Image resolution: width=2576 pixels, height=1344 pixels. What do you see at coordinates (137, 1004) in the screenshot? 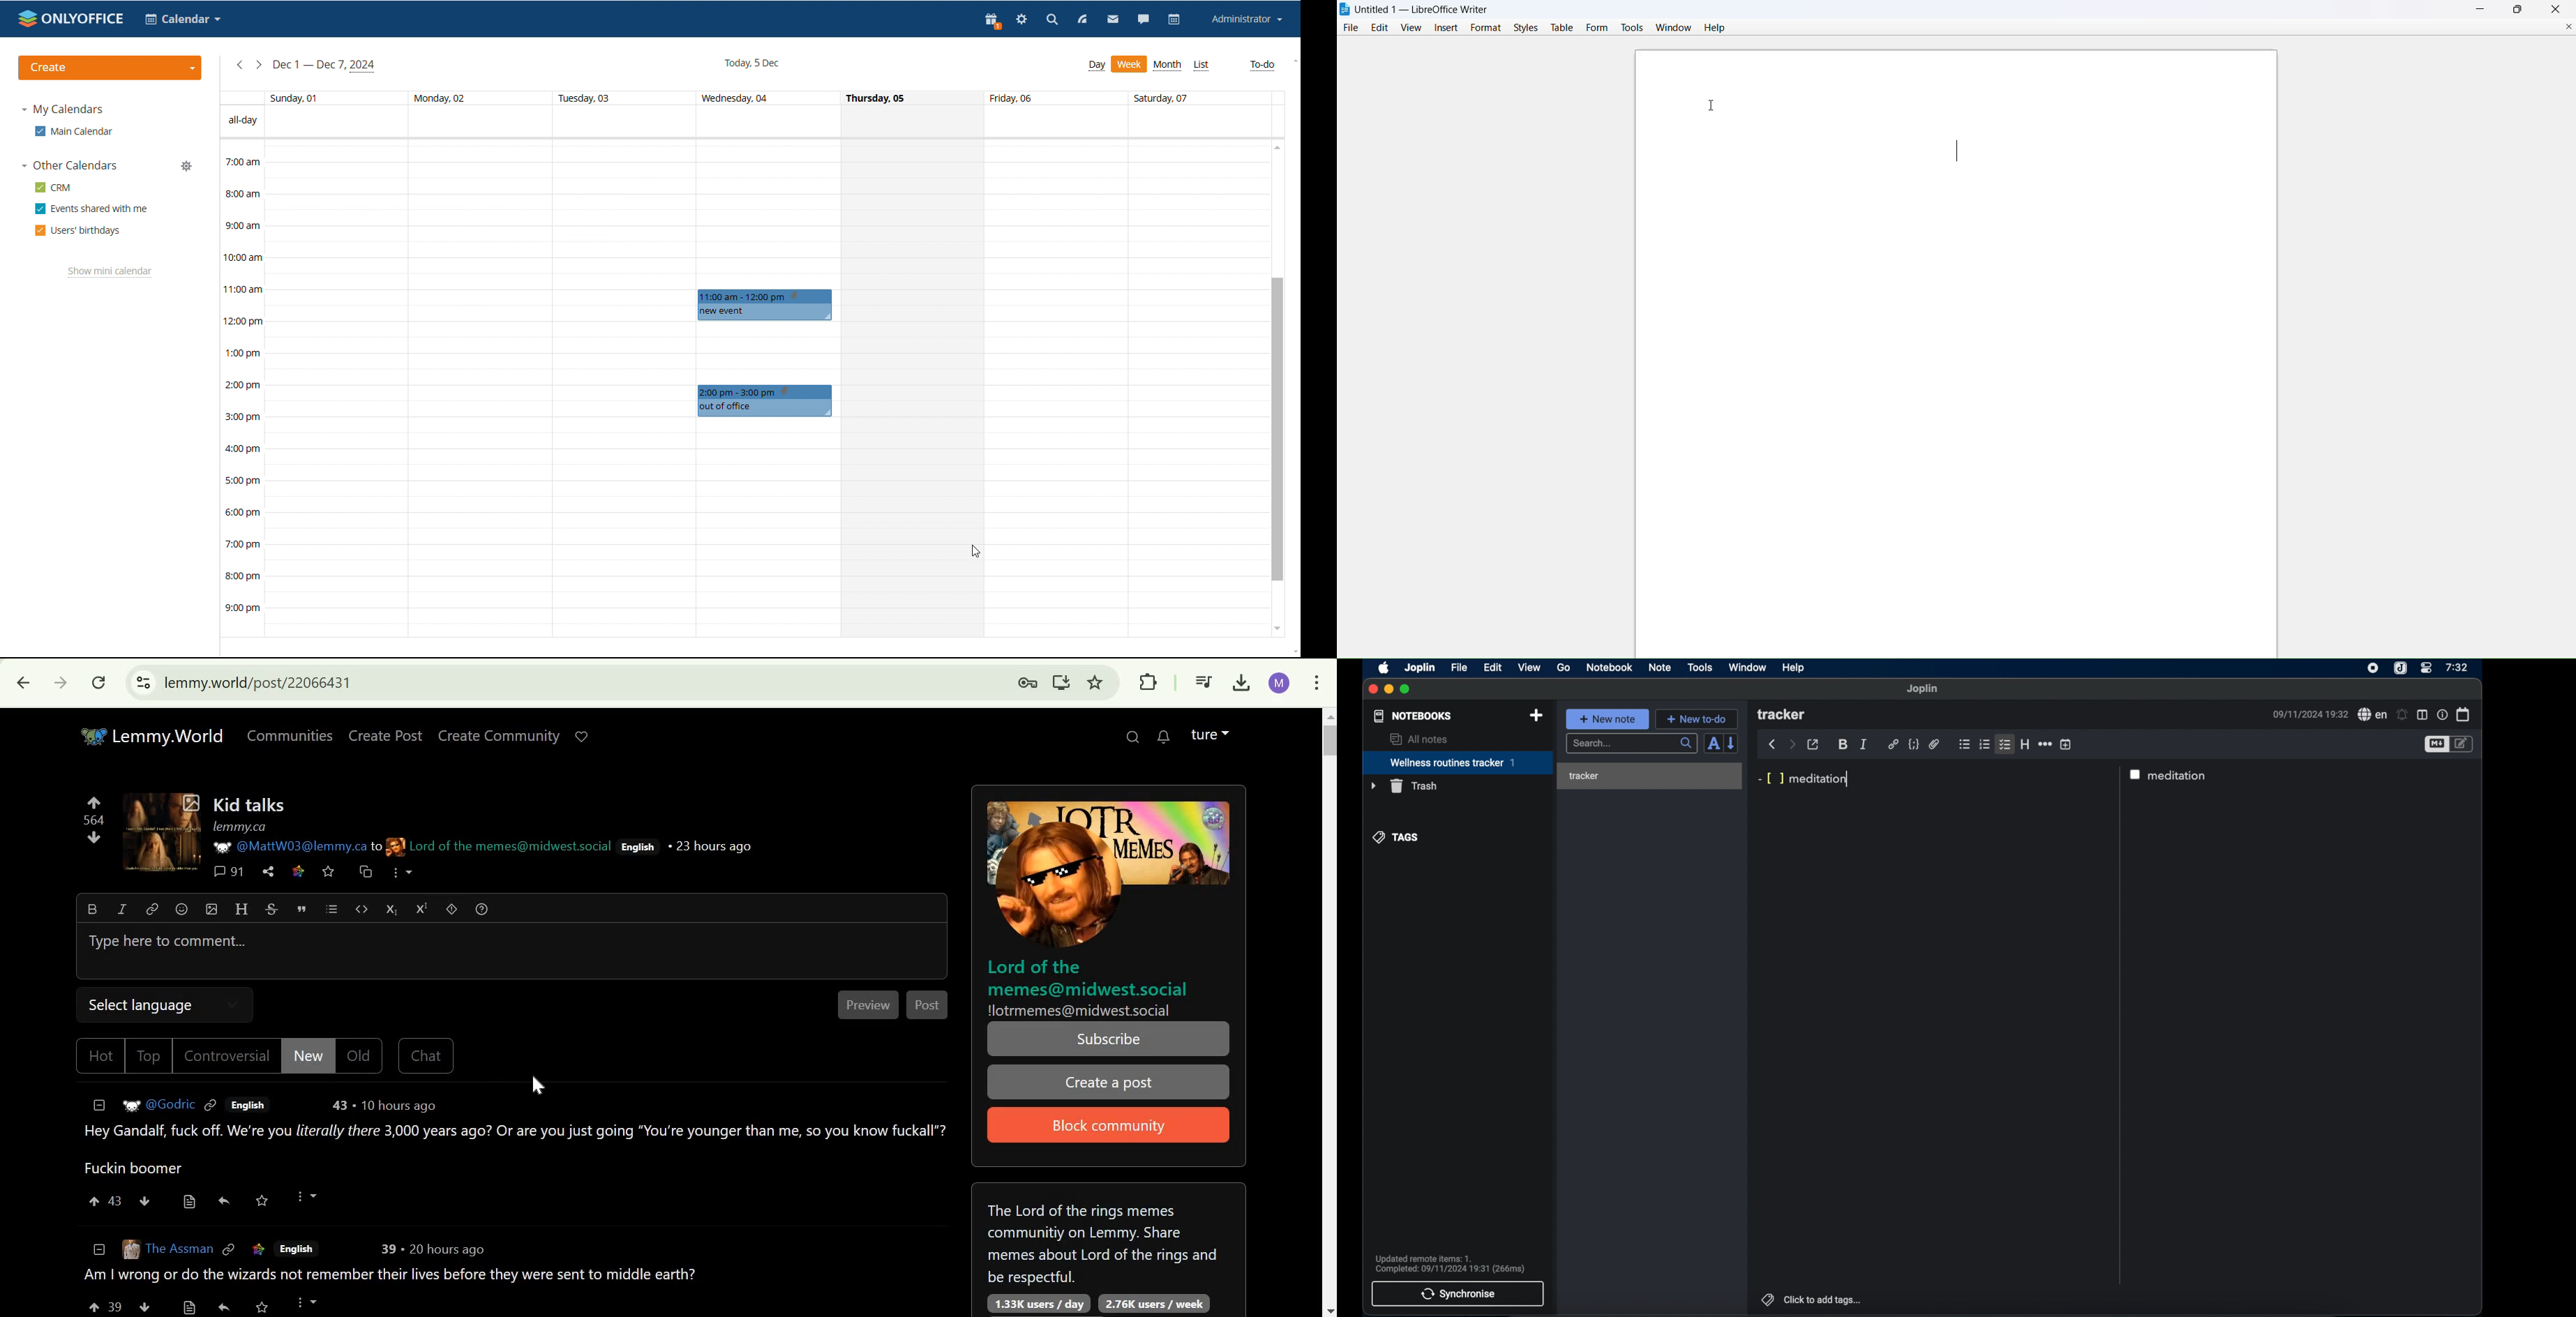
I see `Select language` at bounding box center [137, 1004].